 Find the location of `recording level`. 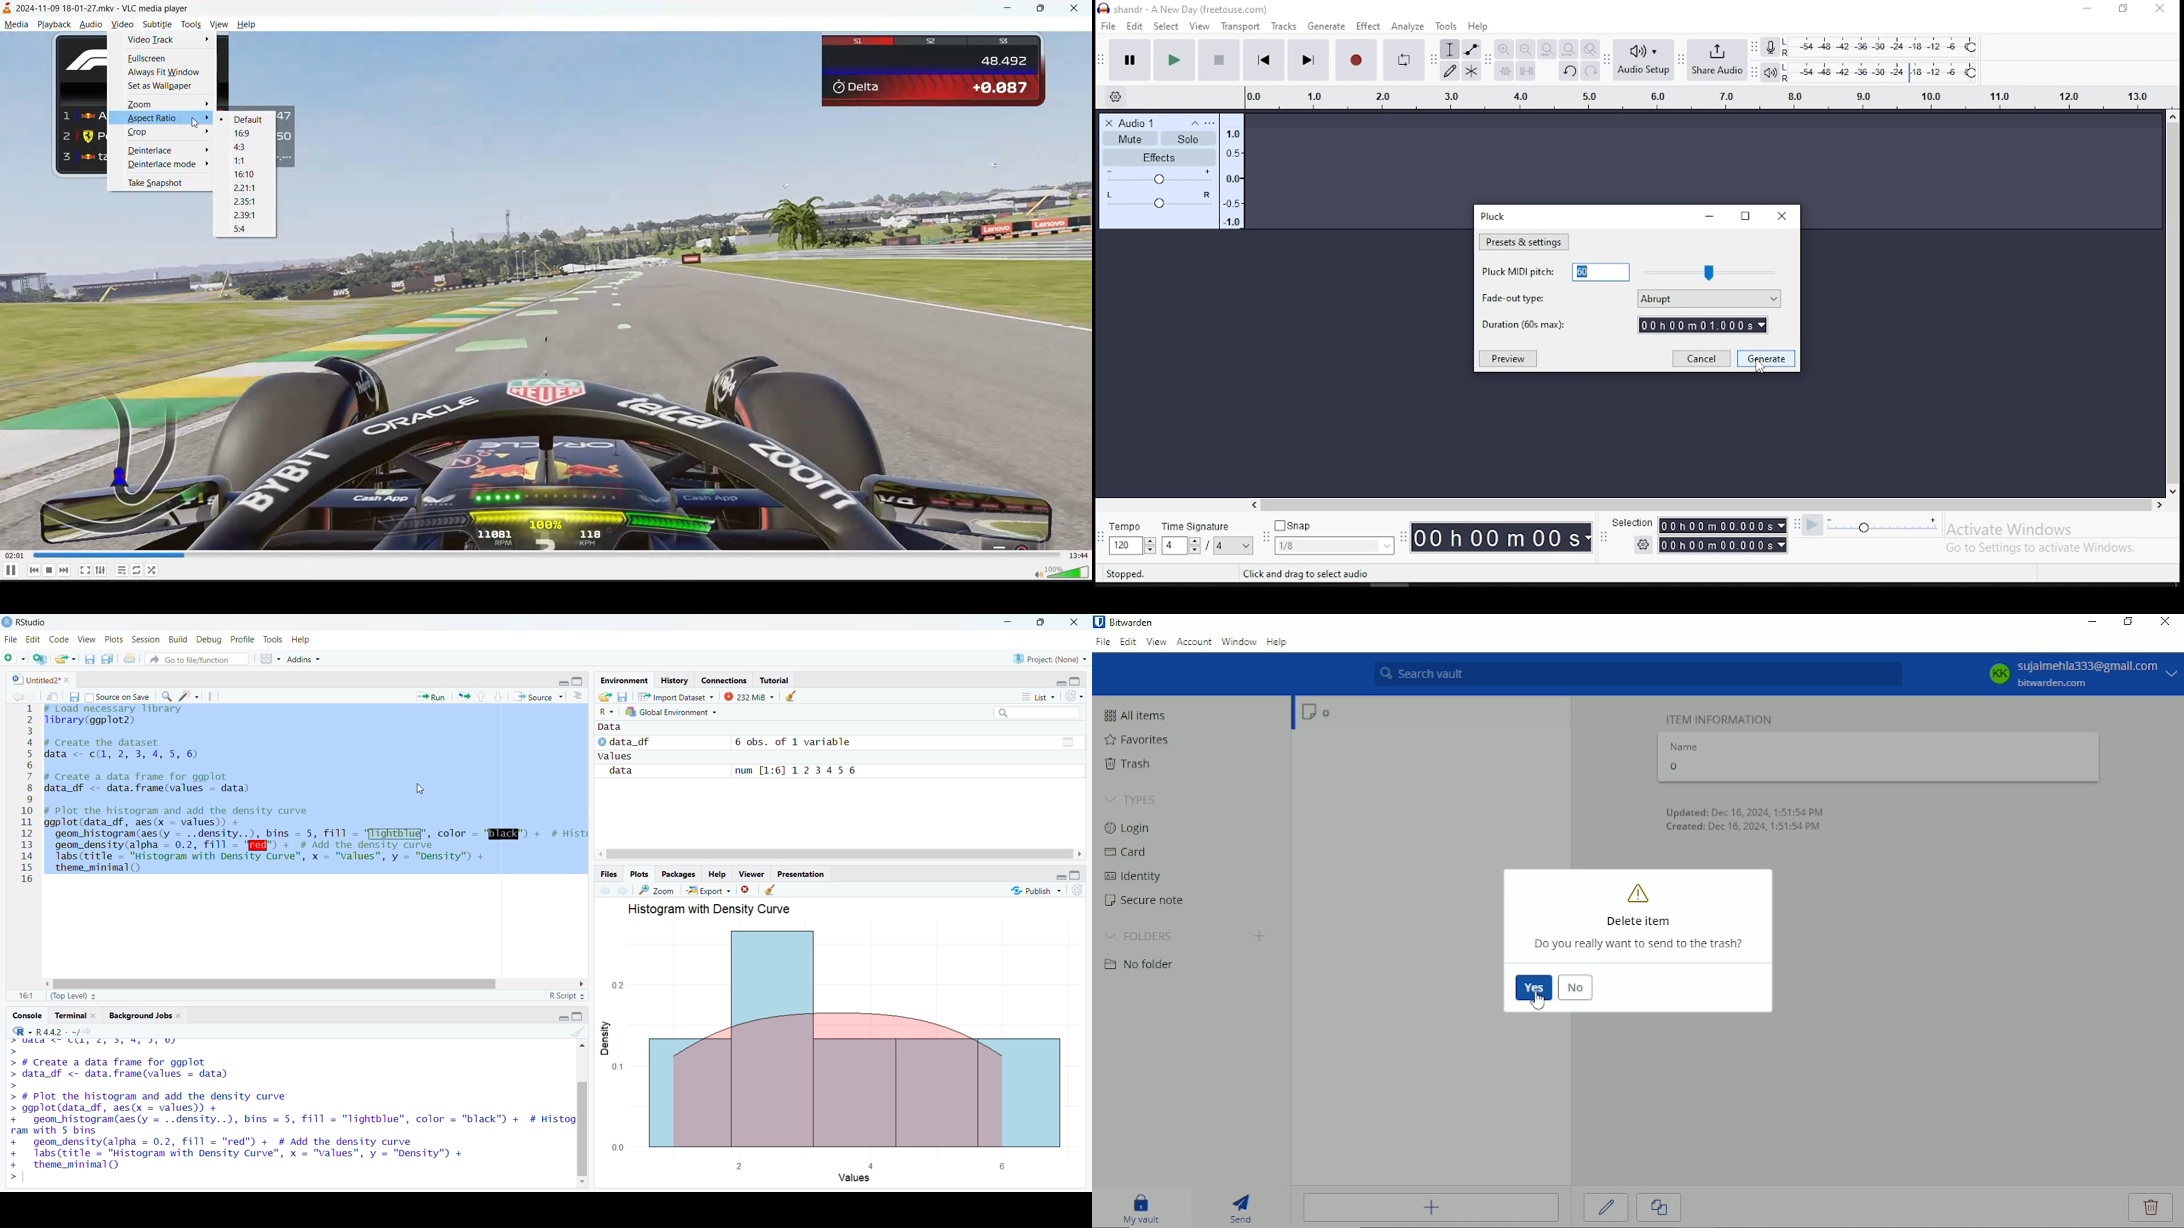

recording level is located at coordinates (1884, 45).